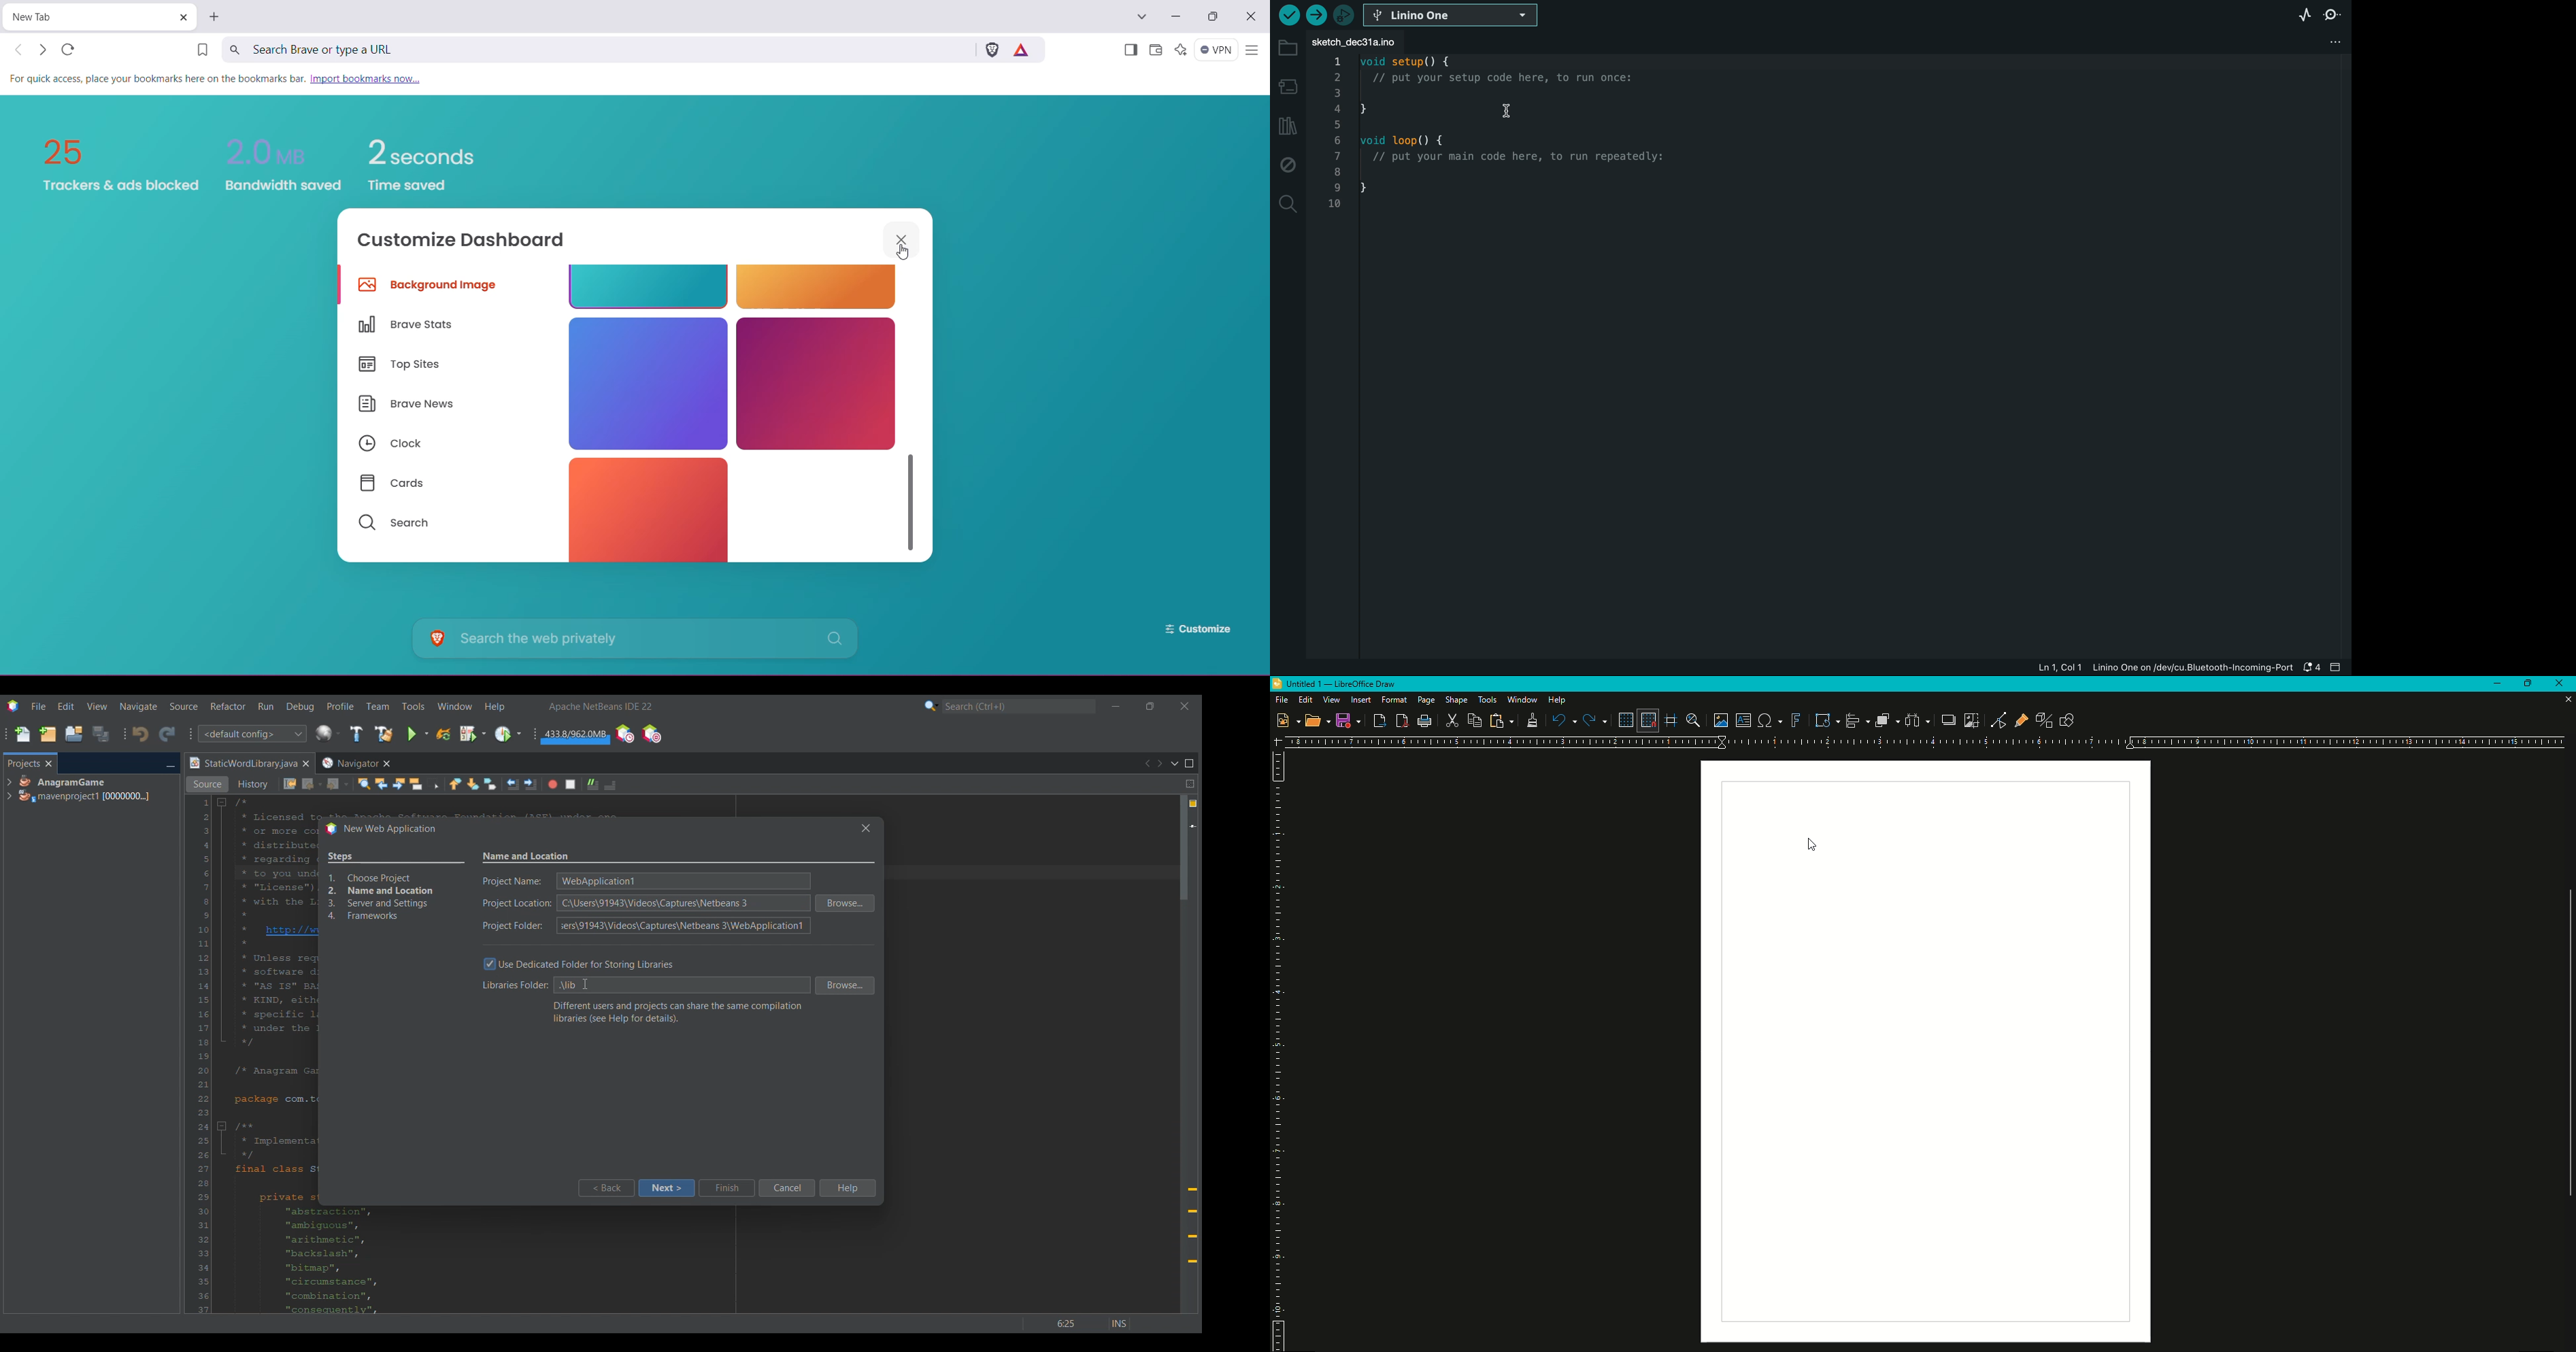 This screenshot has height=1372, width=2576. I want to click on Export, so click(1379, 722).